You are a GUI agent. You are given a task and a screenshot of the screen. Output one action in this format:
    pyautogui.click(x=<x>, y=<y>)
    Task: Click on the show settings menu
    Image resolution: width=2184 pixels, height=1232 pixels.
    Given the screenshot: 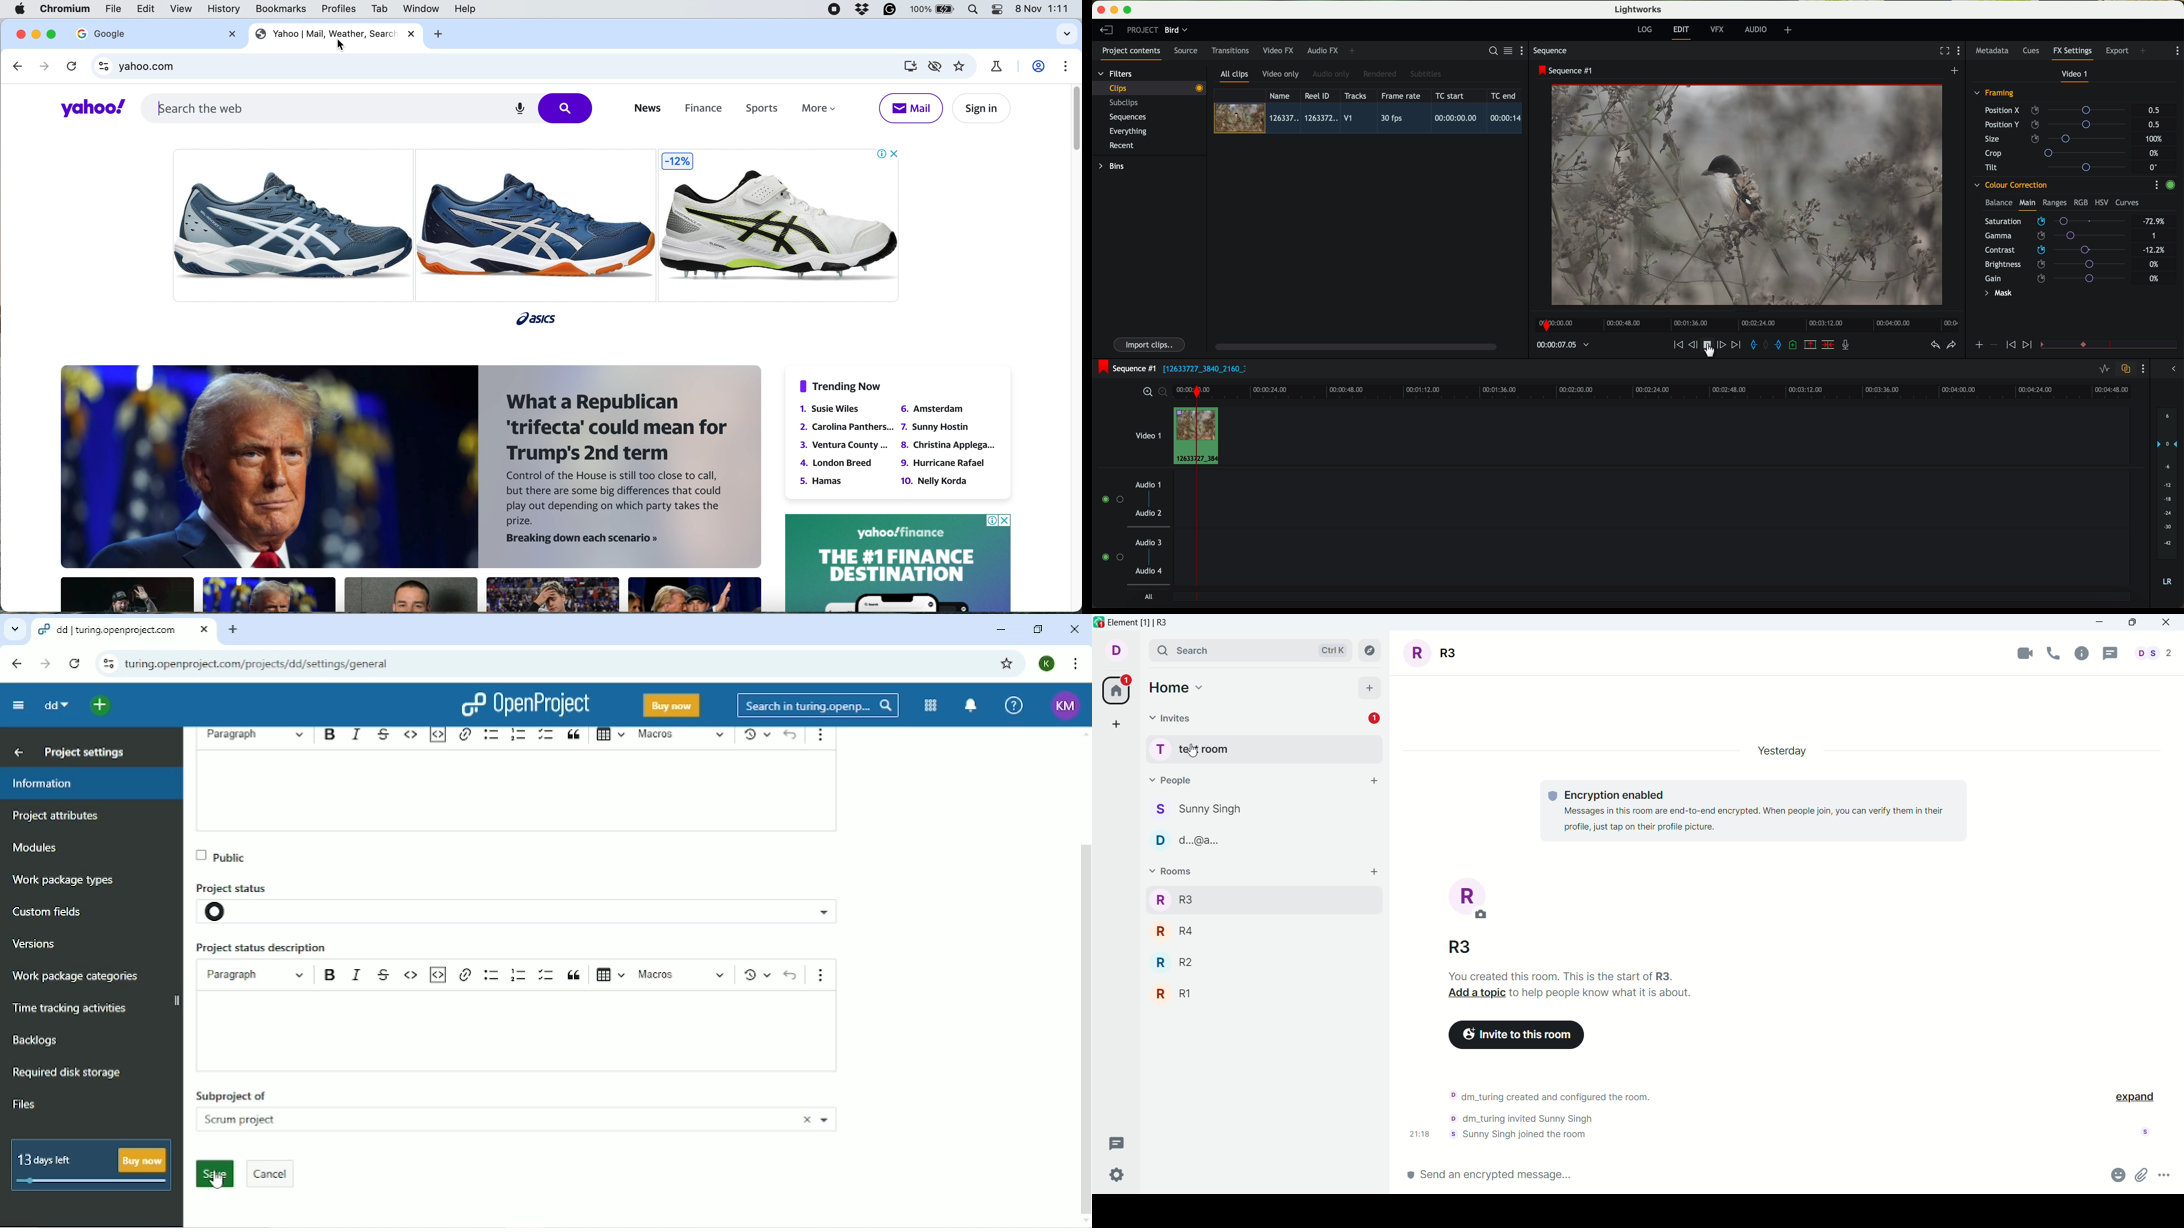 What is the action you would take?
    pyautogui.click(x=2156, y=185)
    